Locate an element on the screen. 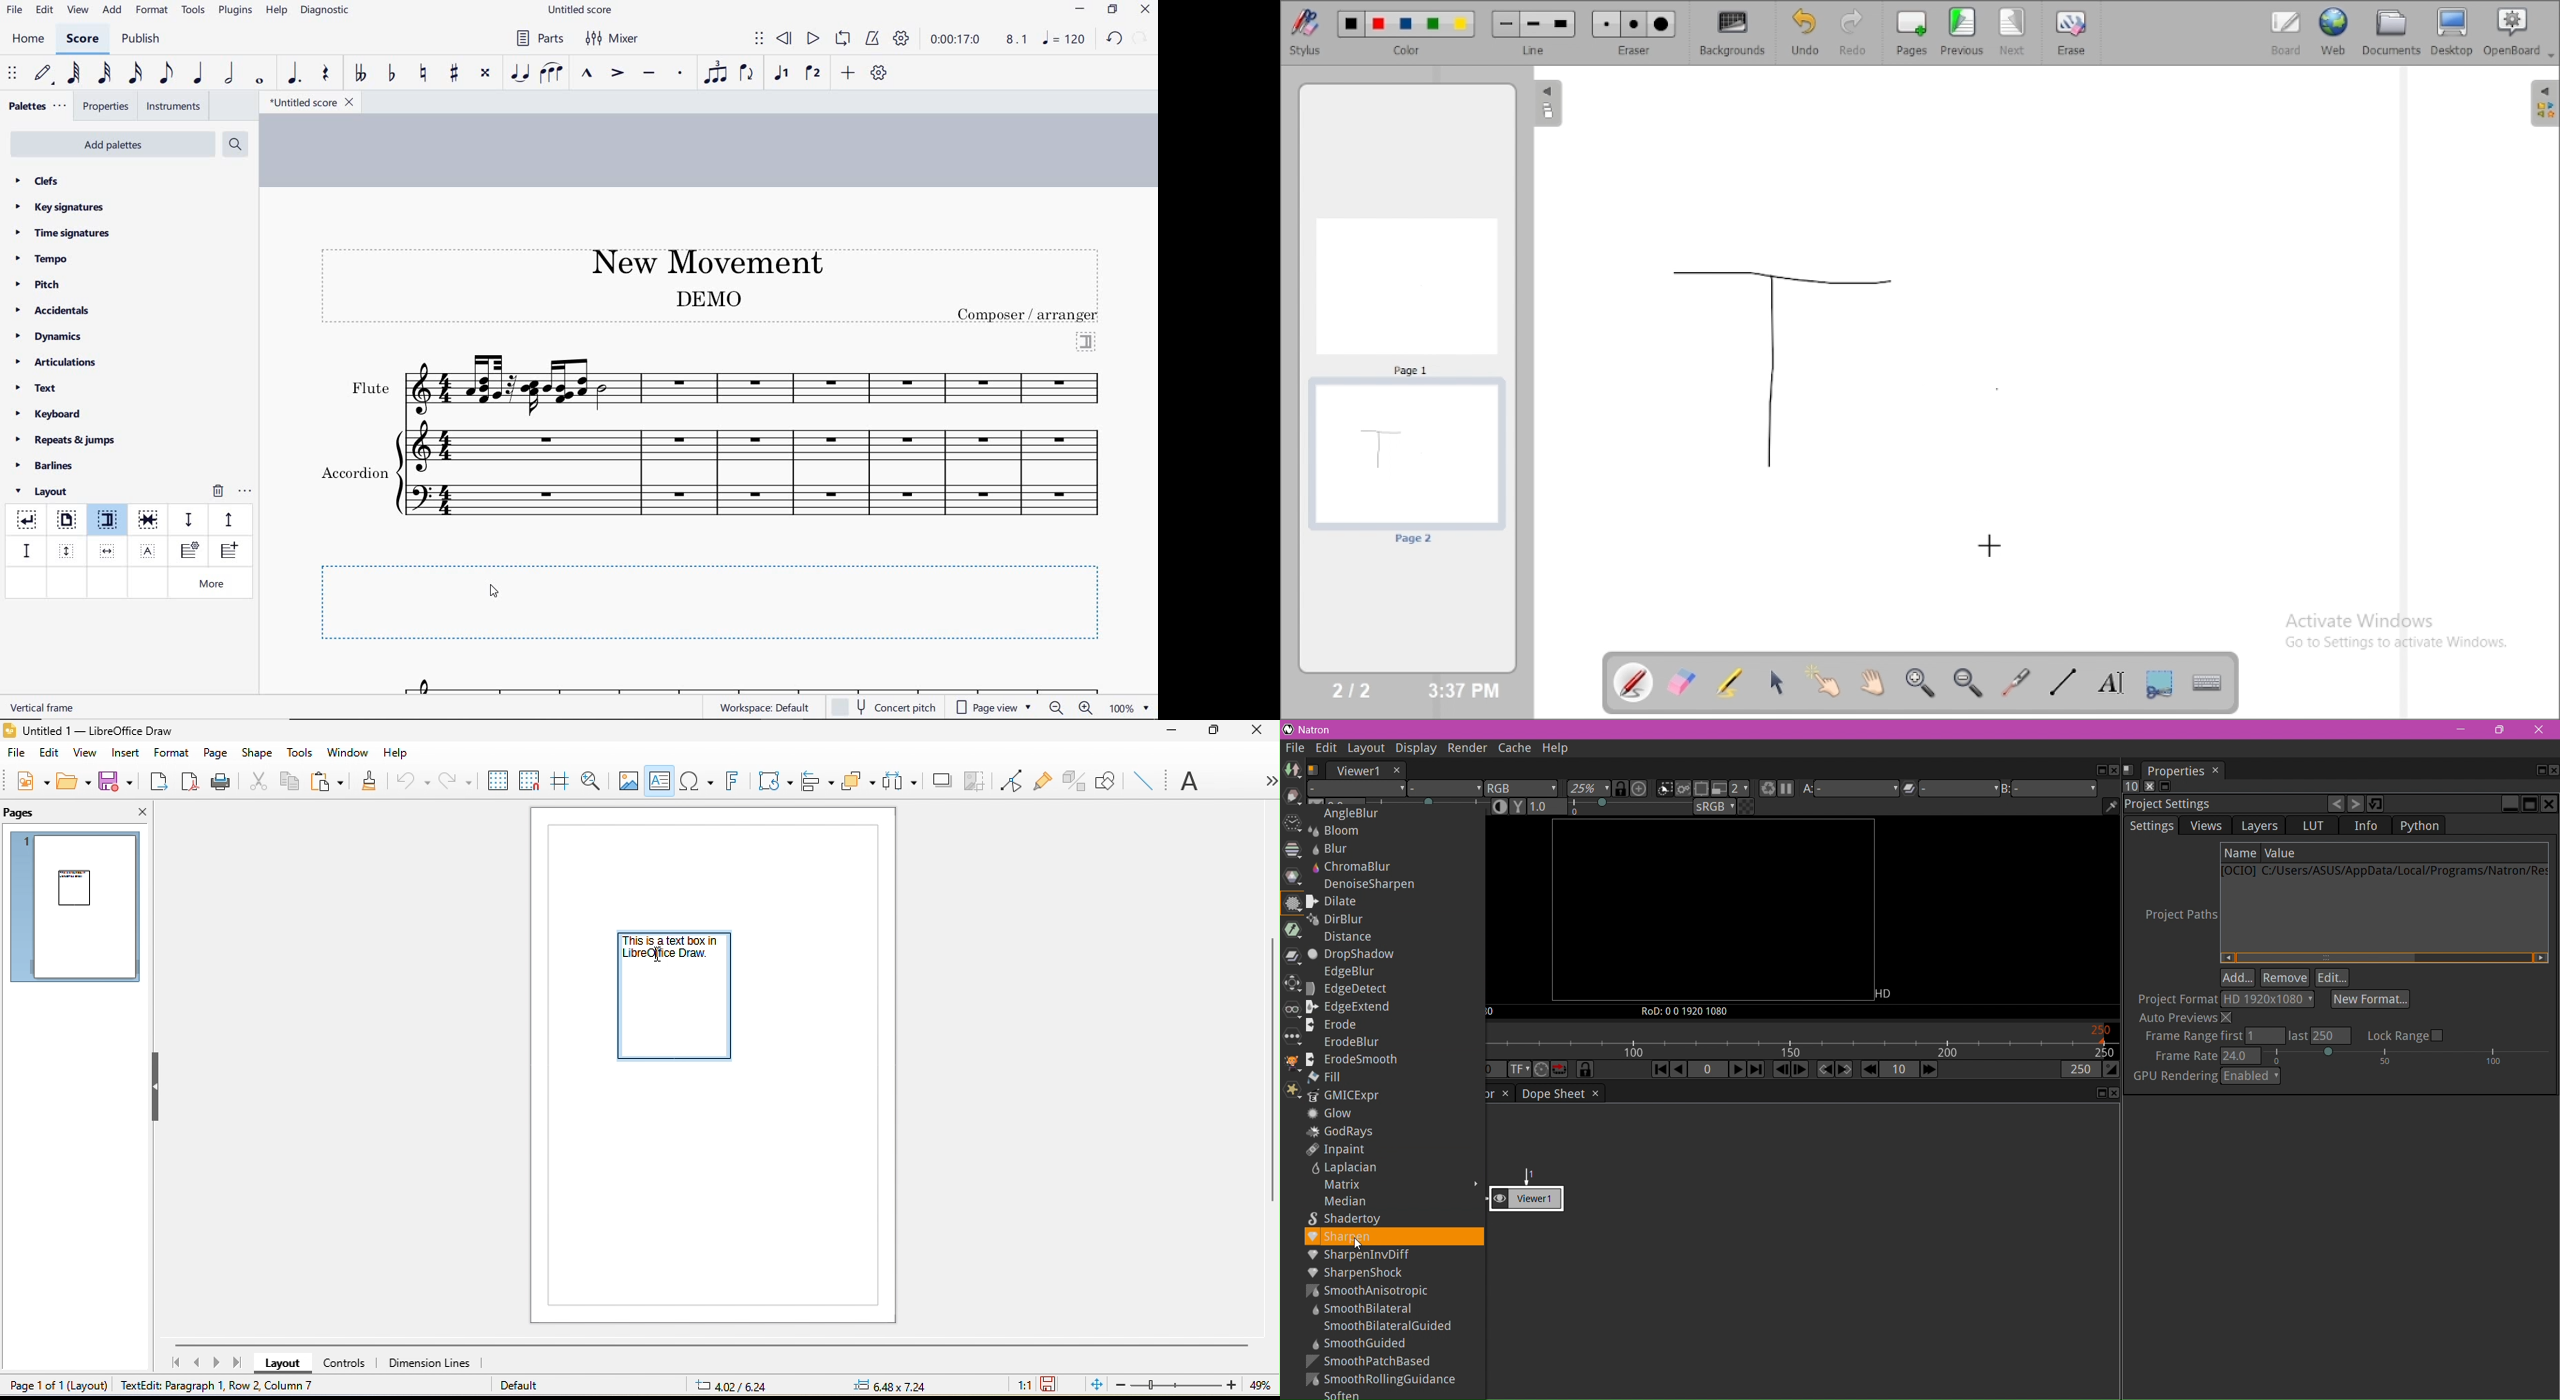 The height and width of the screenshot is (1400, 2576). tools is located at coordinates (194, 10).